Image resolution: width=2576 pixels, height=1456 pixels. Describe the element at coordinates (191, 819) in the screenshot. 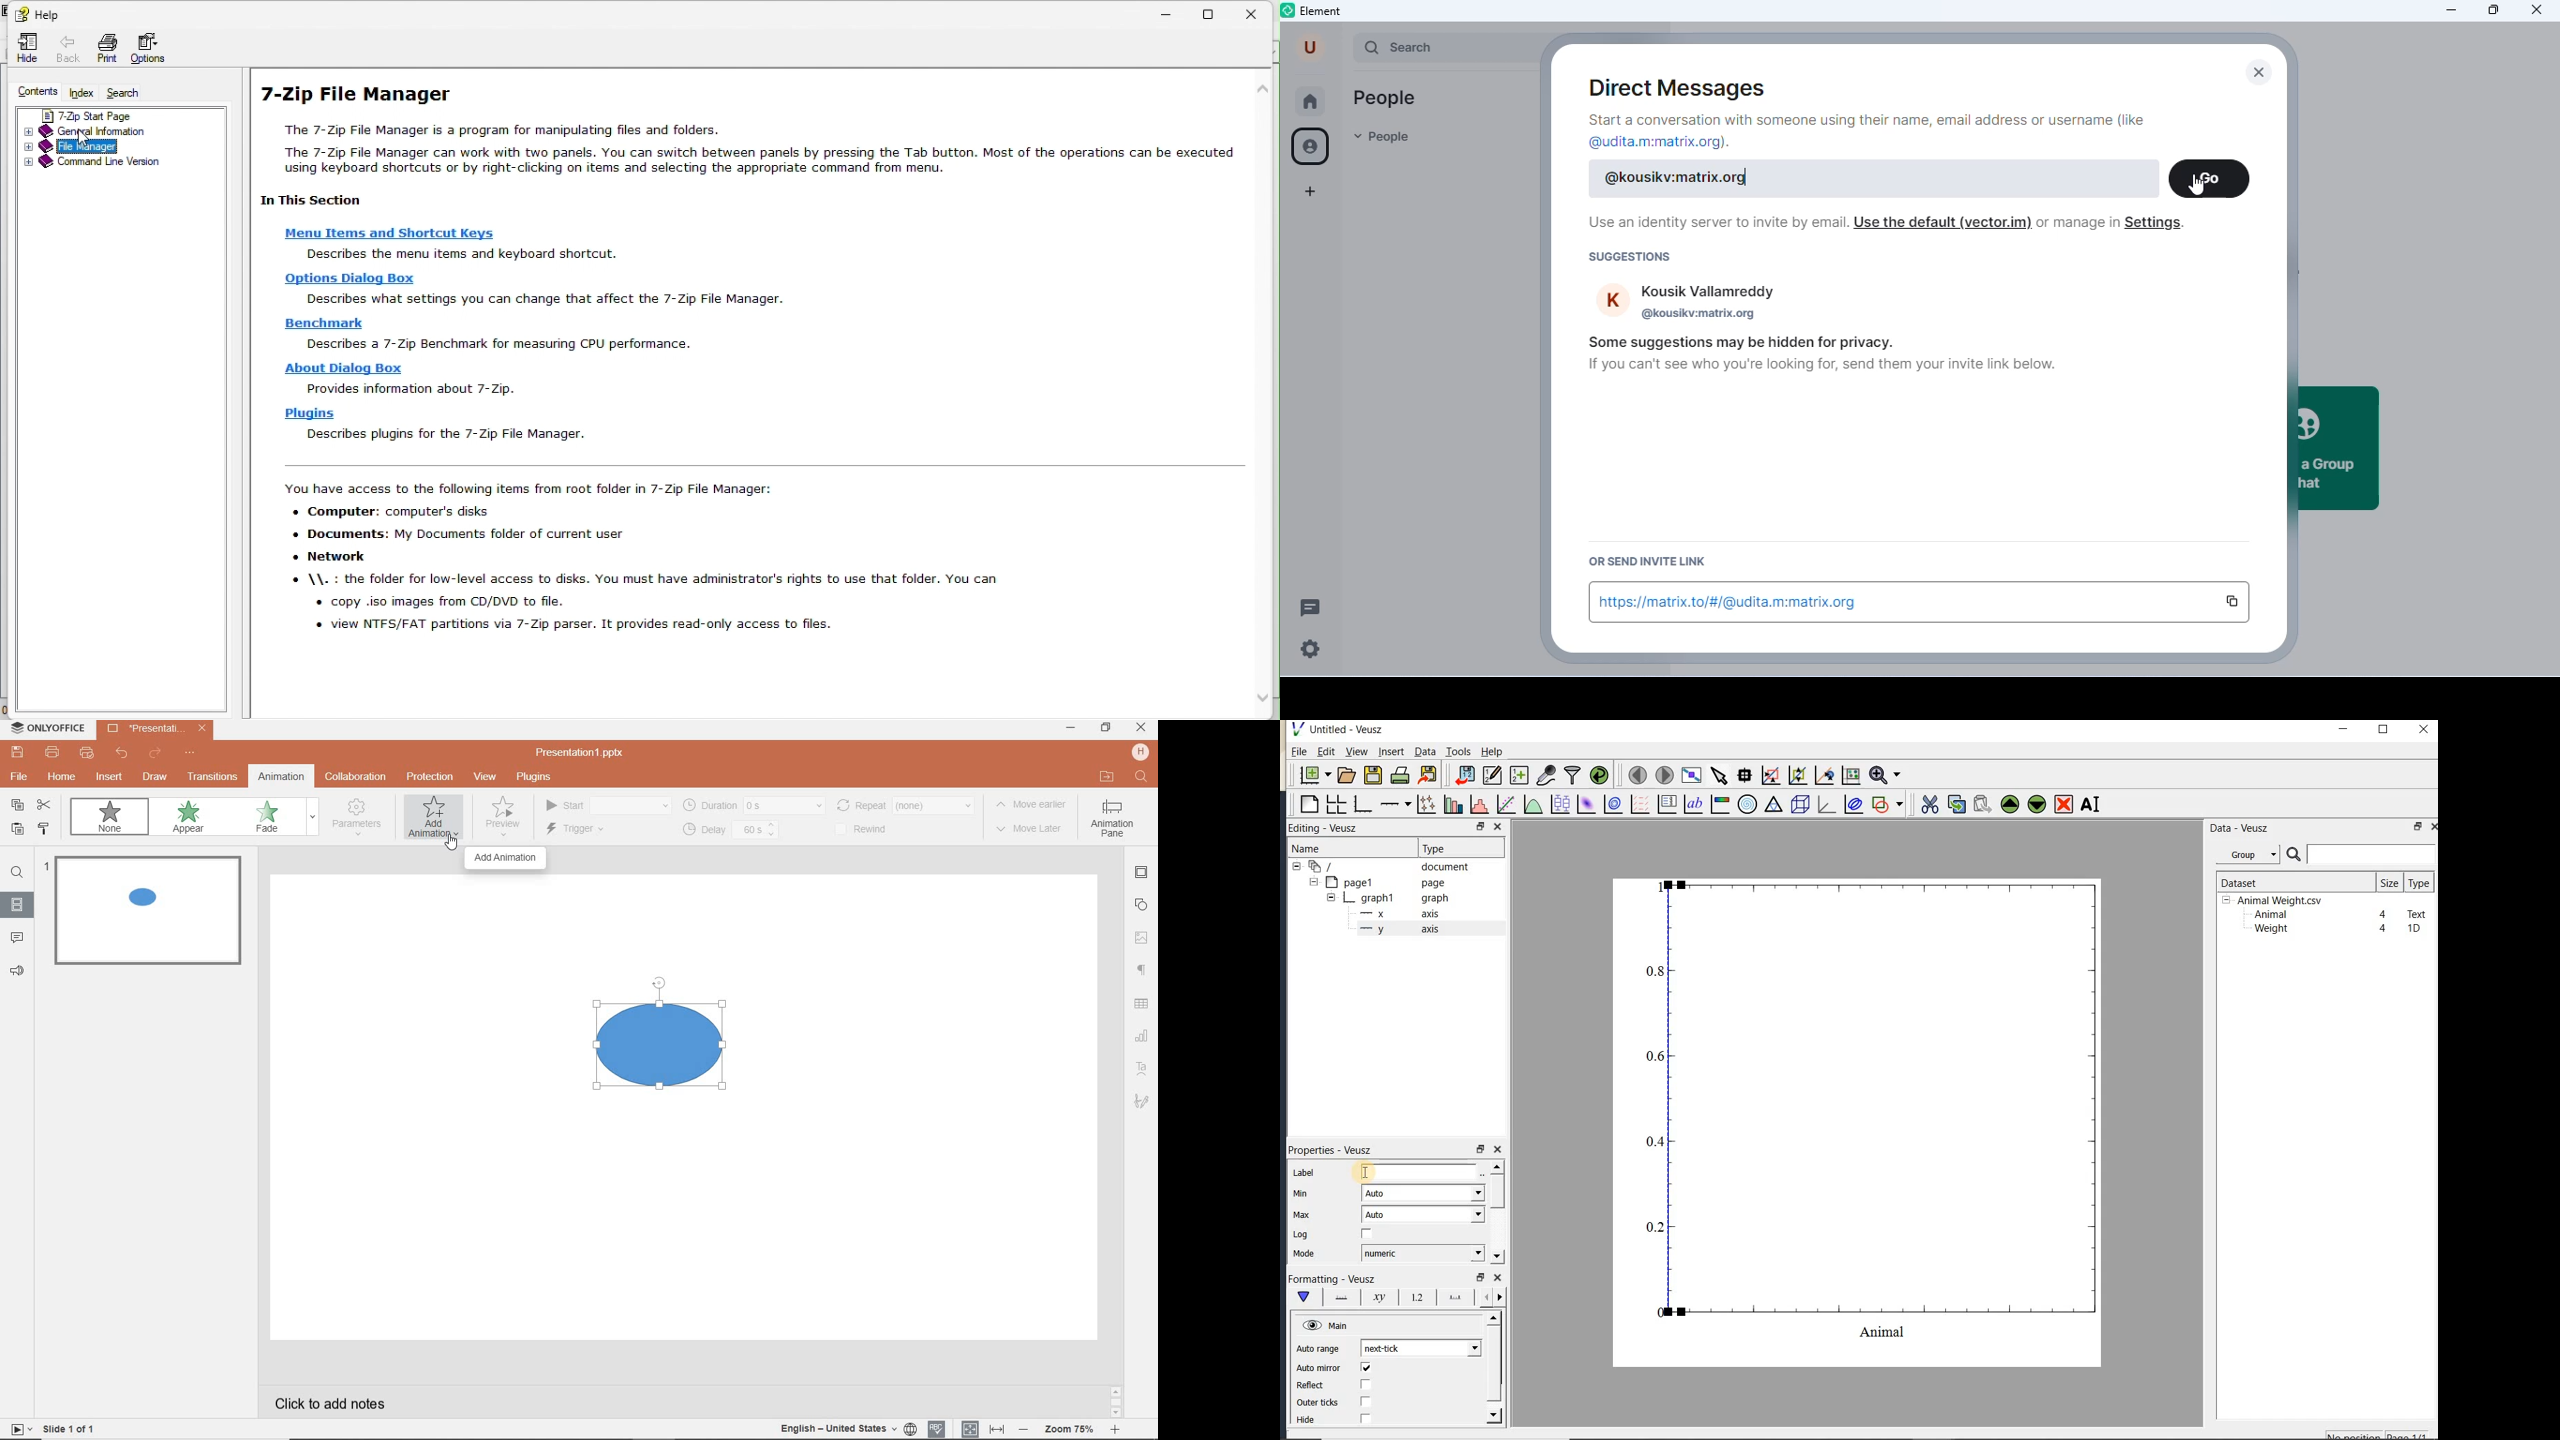

I see `appear` at that location.